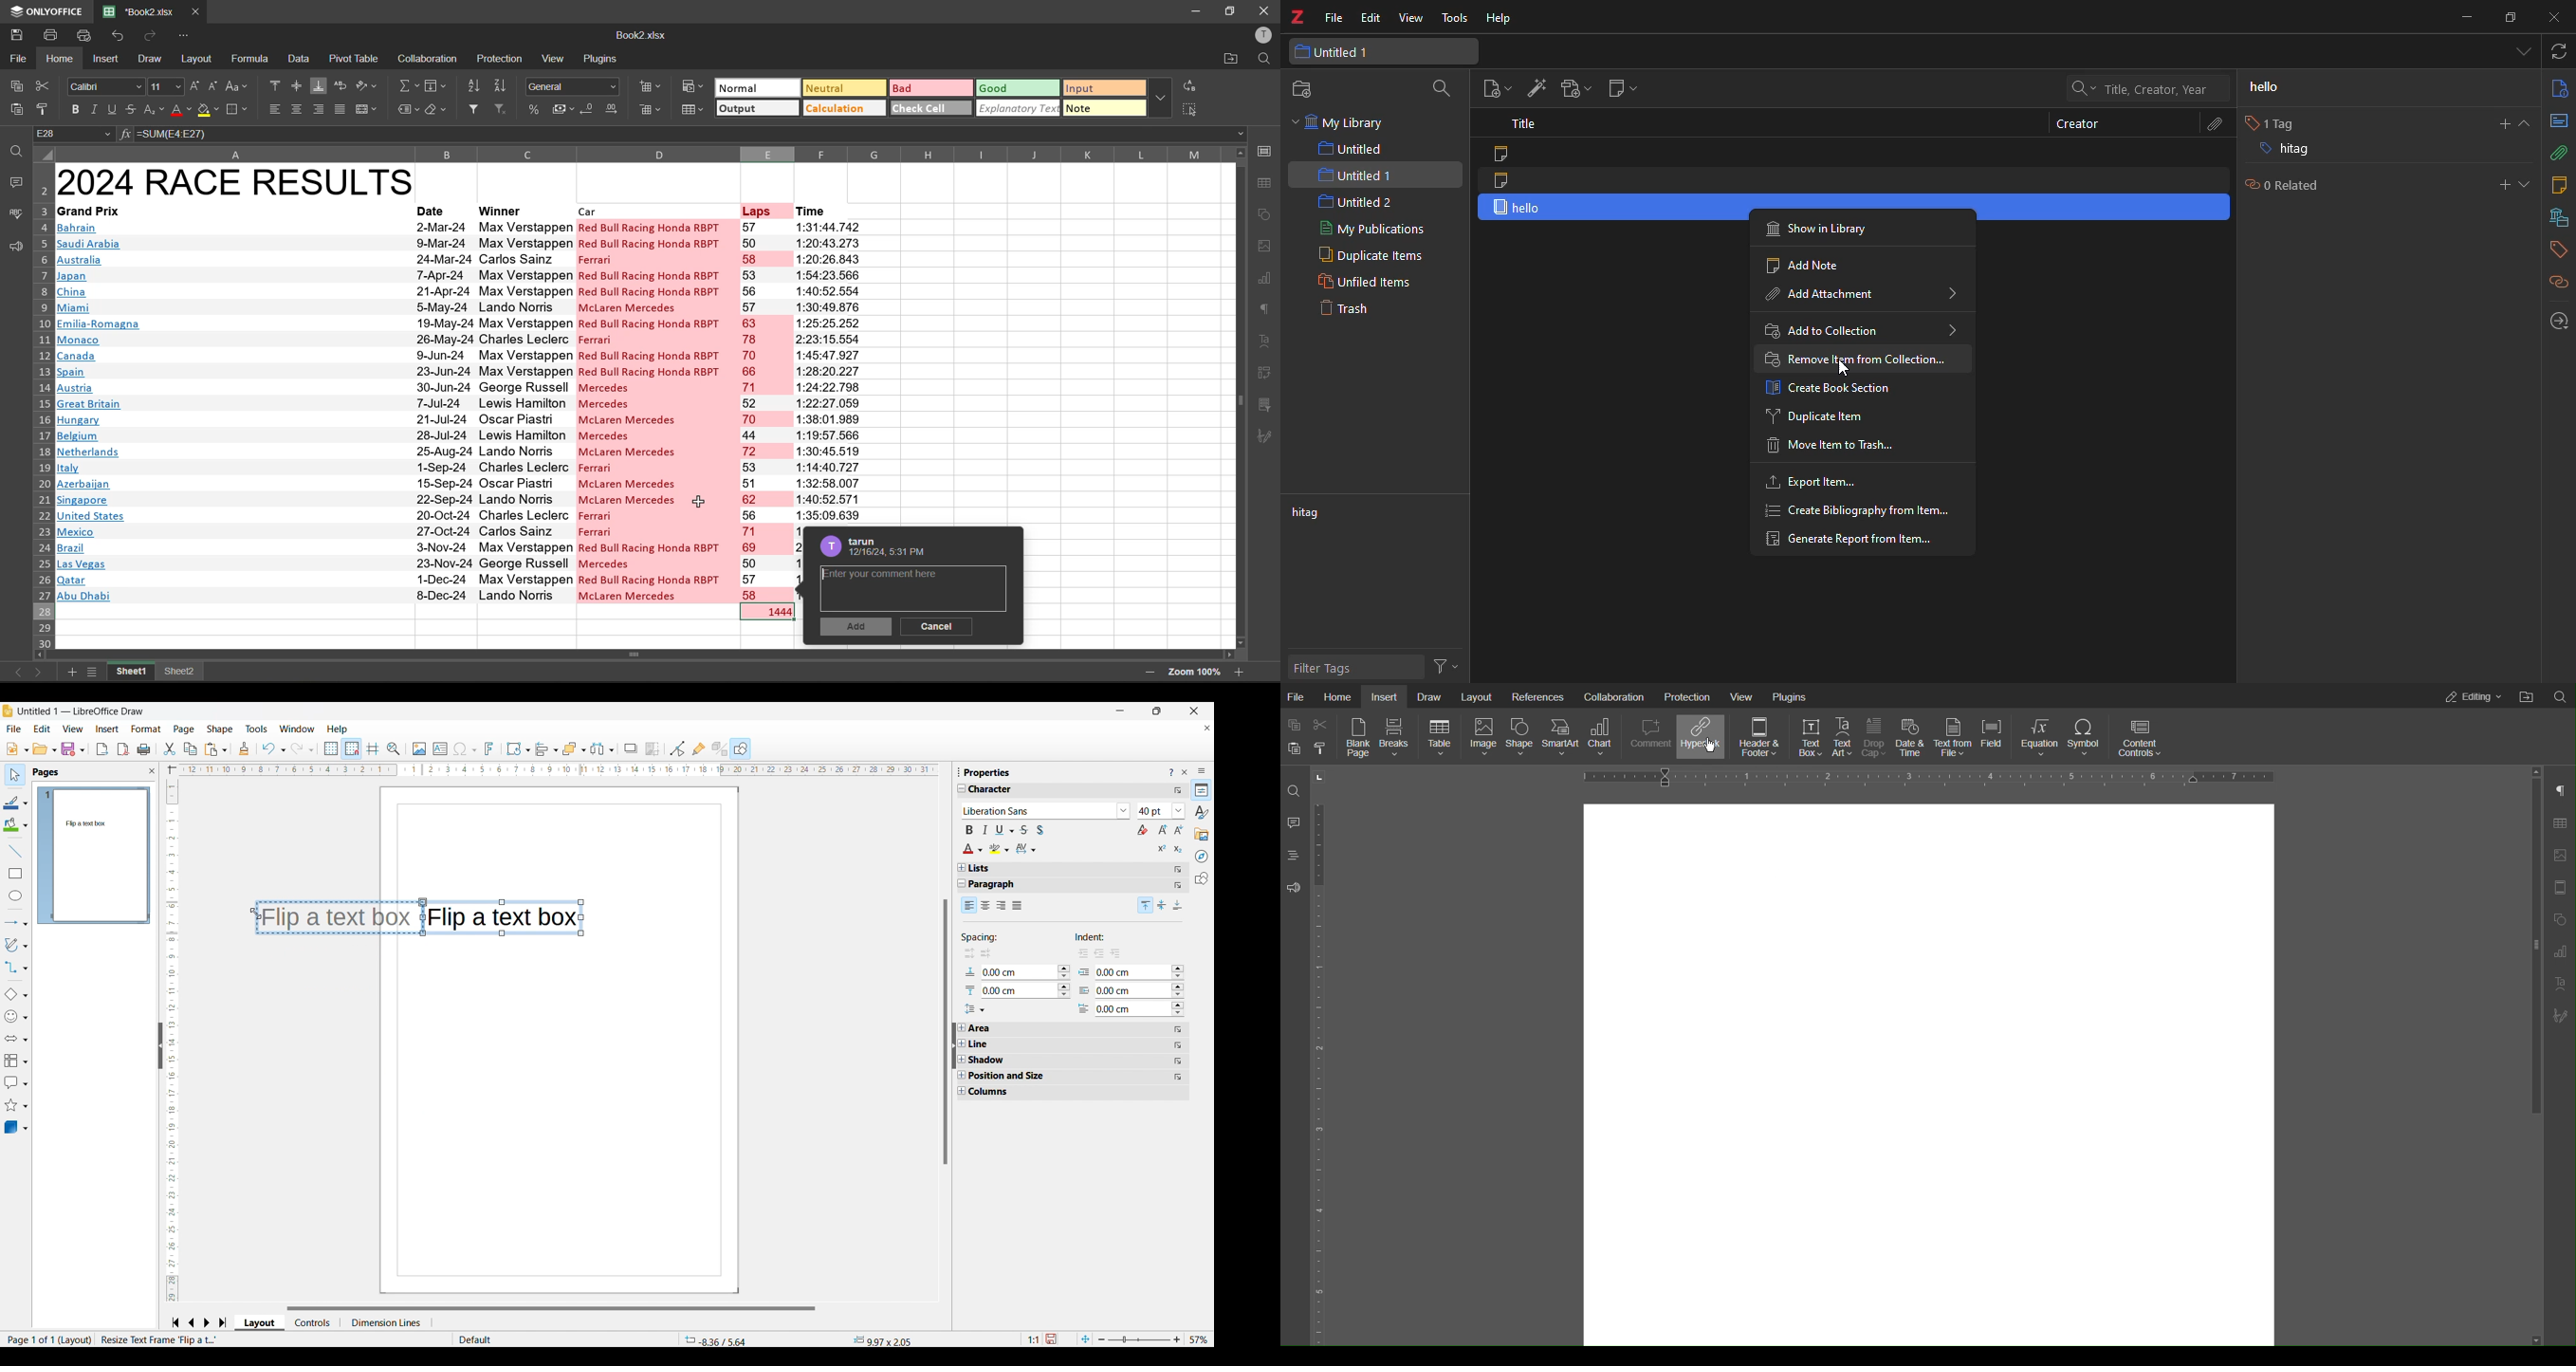 Image resolution: width=2576 pixels, height=1372 pixels. Describe the element at coordinates (465, 749) in the screenshot. I see `Insert special character options` at that location.